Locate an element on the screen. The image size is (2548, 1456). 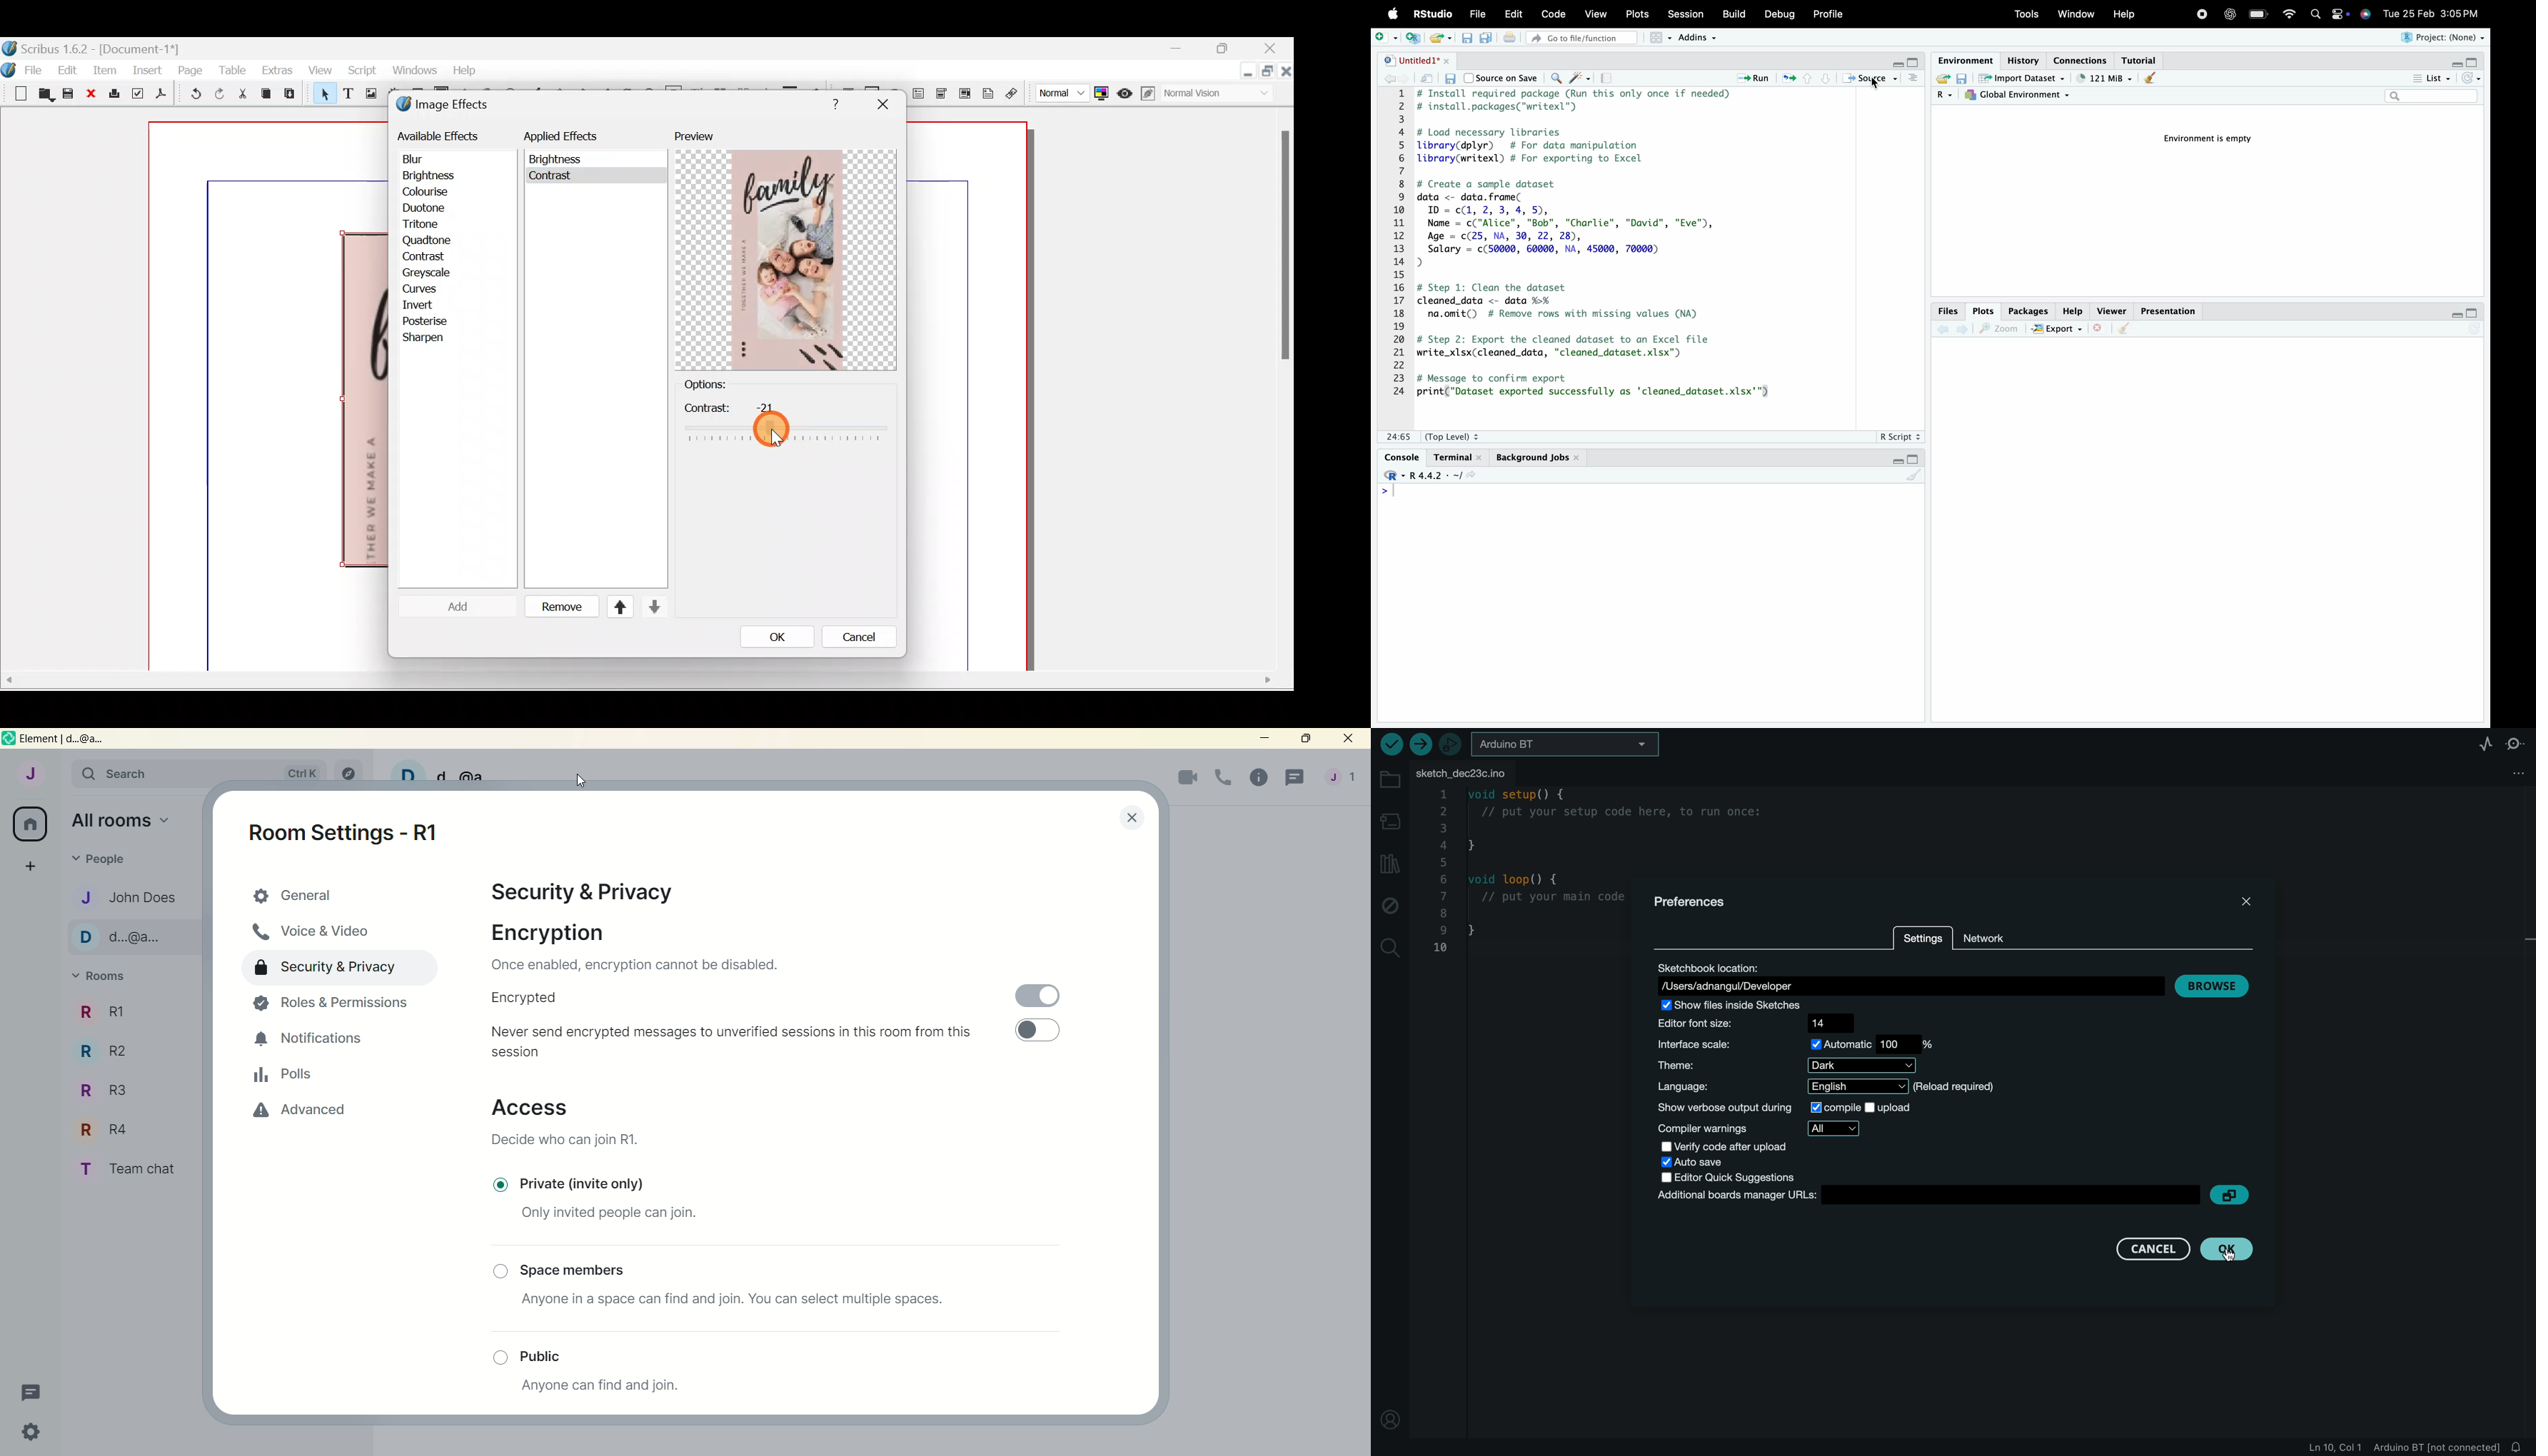
Curves is located at coordinates (430, 289).